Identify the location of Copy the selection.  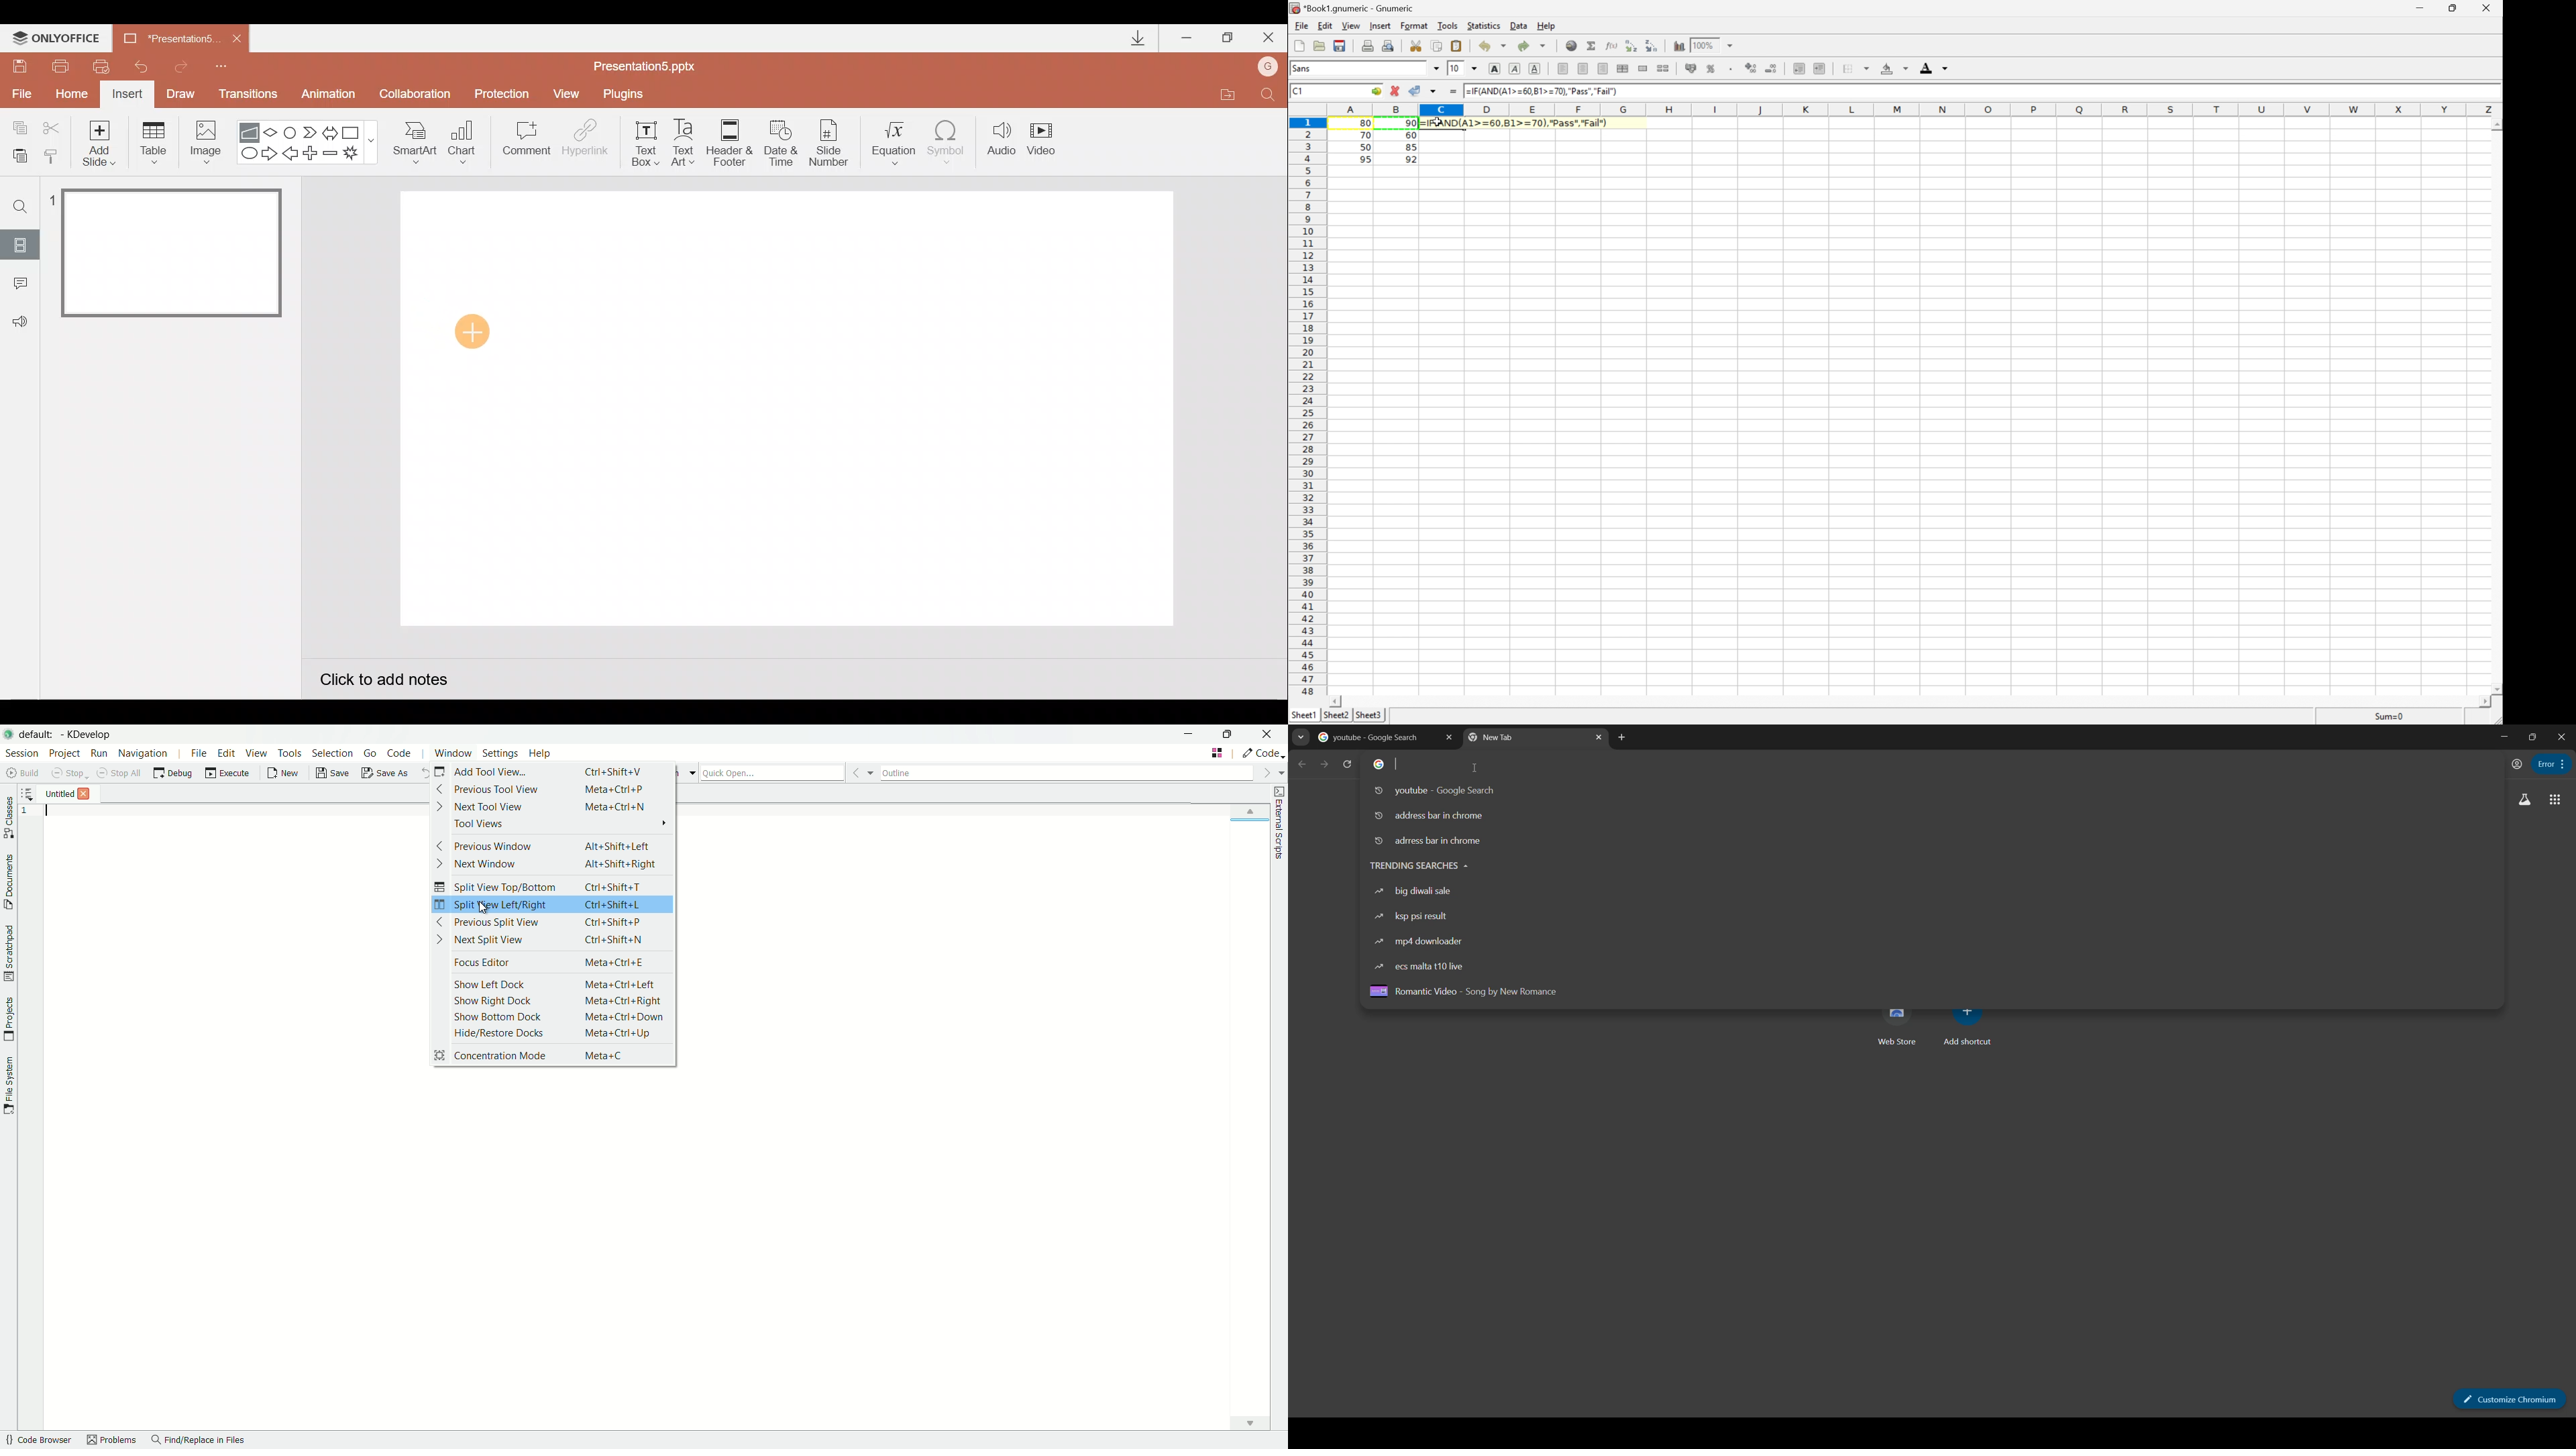
(1438, 45).